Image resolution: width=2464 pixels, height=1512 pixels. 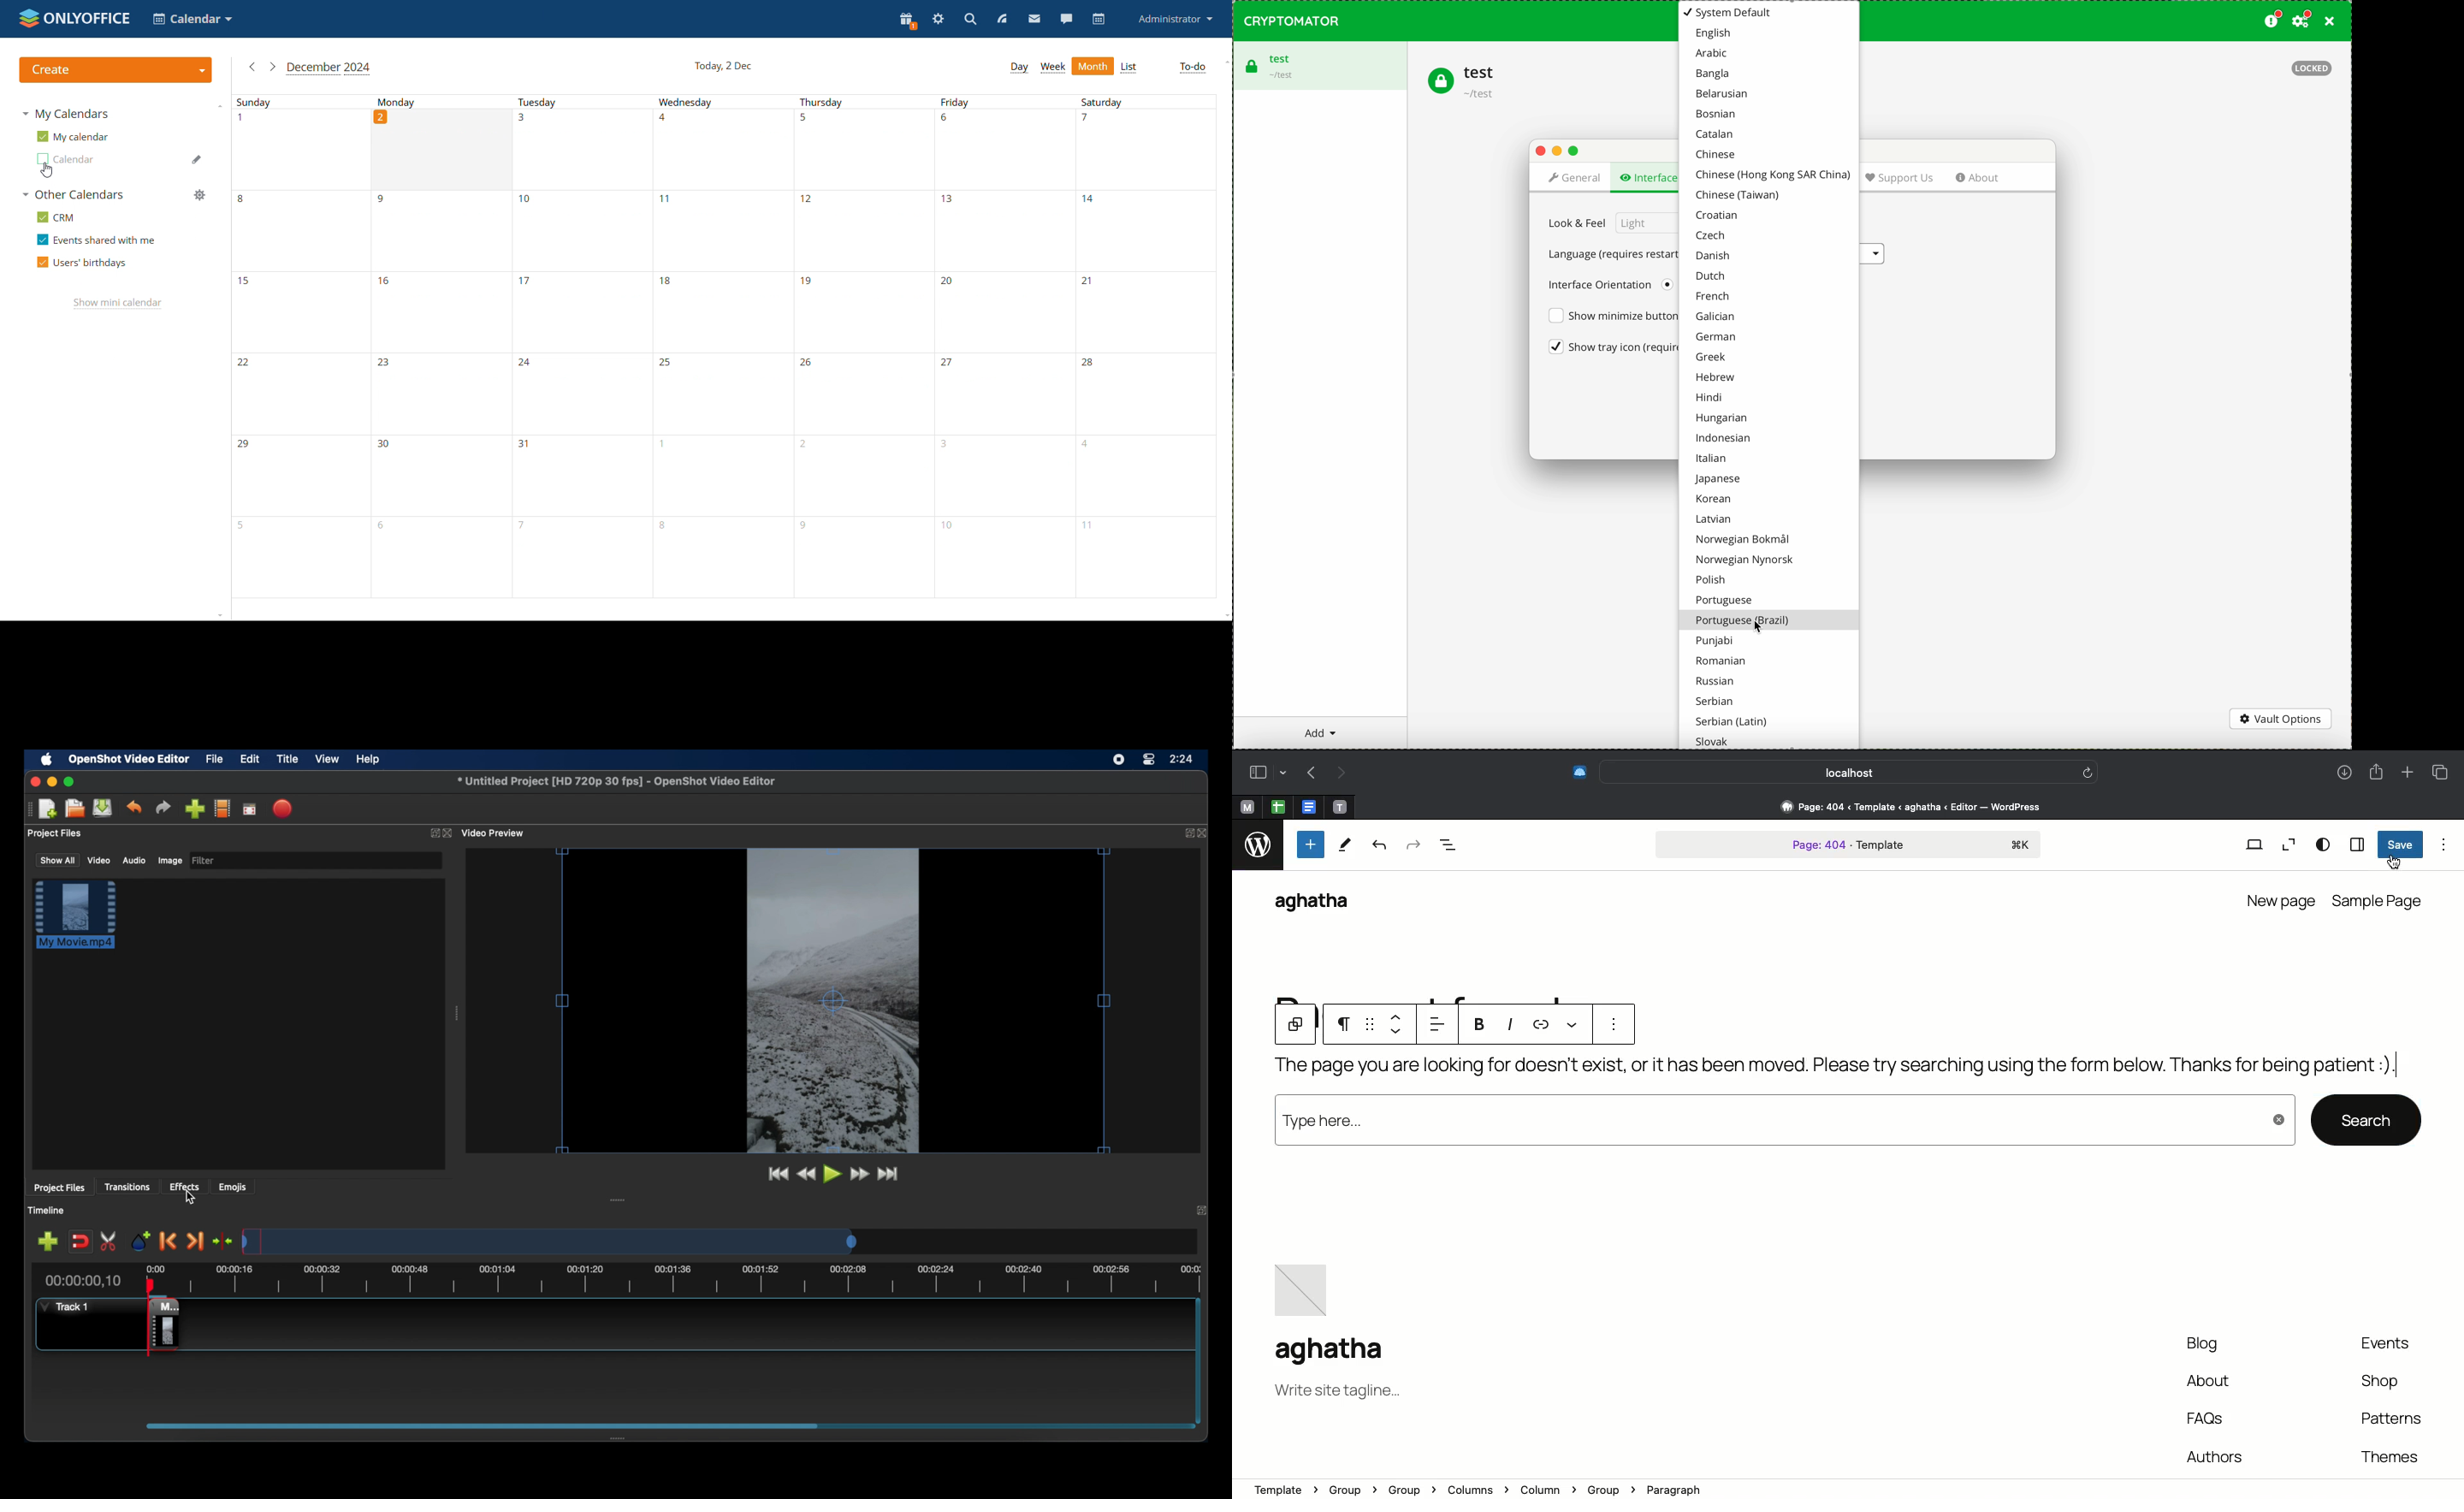 What do you see at coordinates (1721, 95) in the screenshot?
I see `belarusian` at bounding box center [1721, 95].